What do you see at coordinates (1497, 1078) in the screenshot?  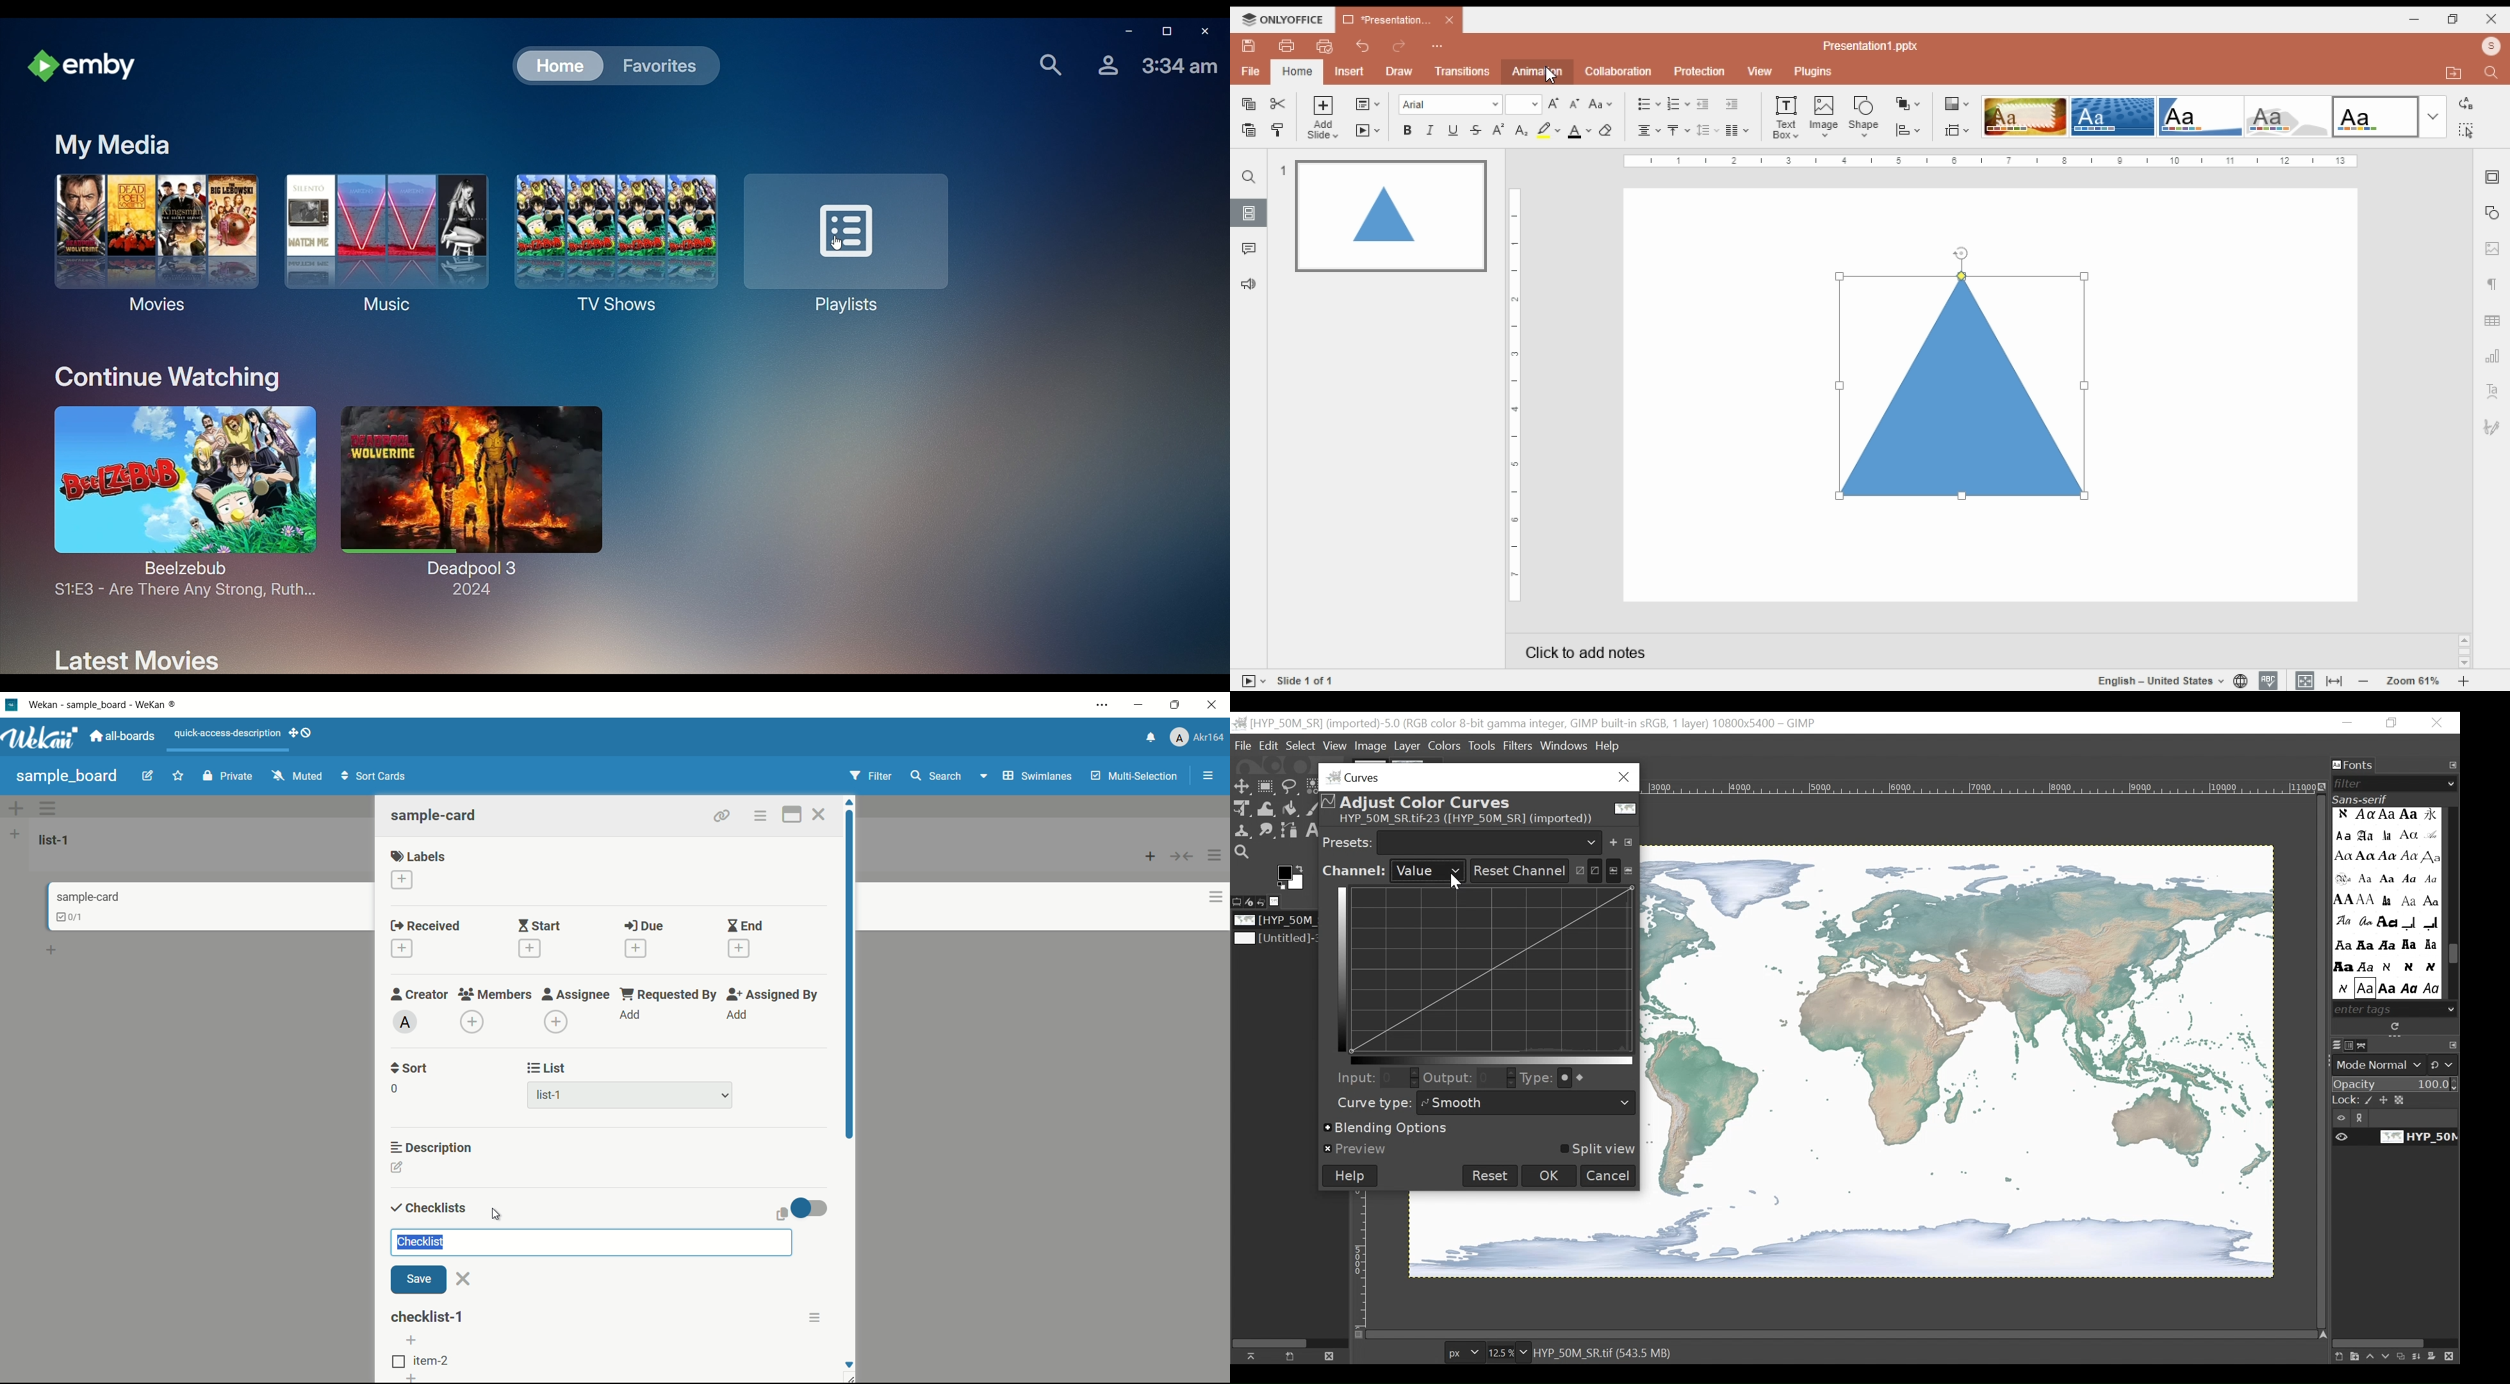 I see `Field` at bounding box center [1497, 1078].